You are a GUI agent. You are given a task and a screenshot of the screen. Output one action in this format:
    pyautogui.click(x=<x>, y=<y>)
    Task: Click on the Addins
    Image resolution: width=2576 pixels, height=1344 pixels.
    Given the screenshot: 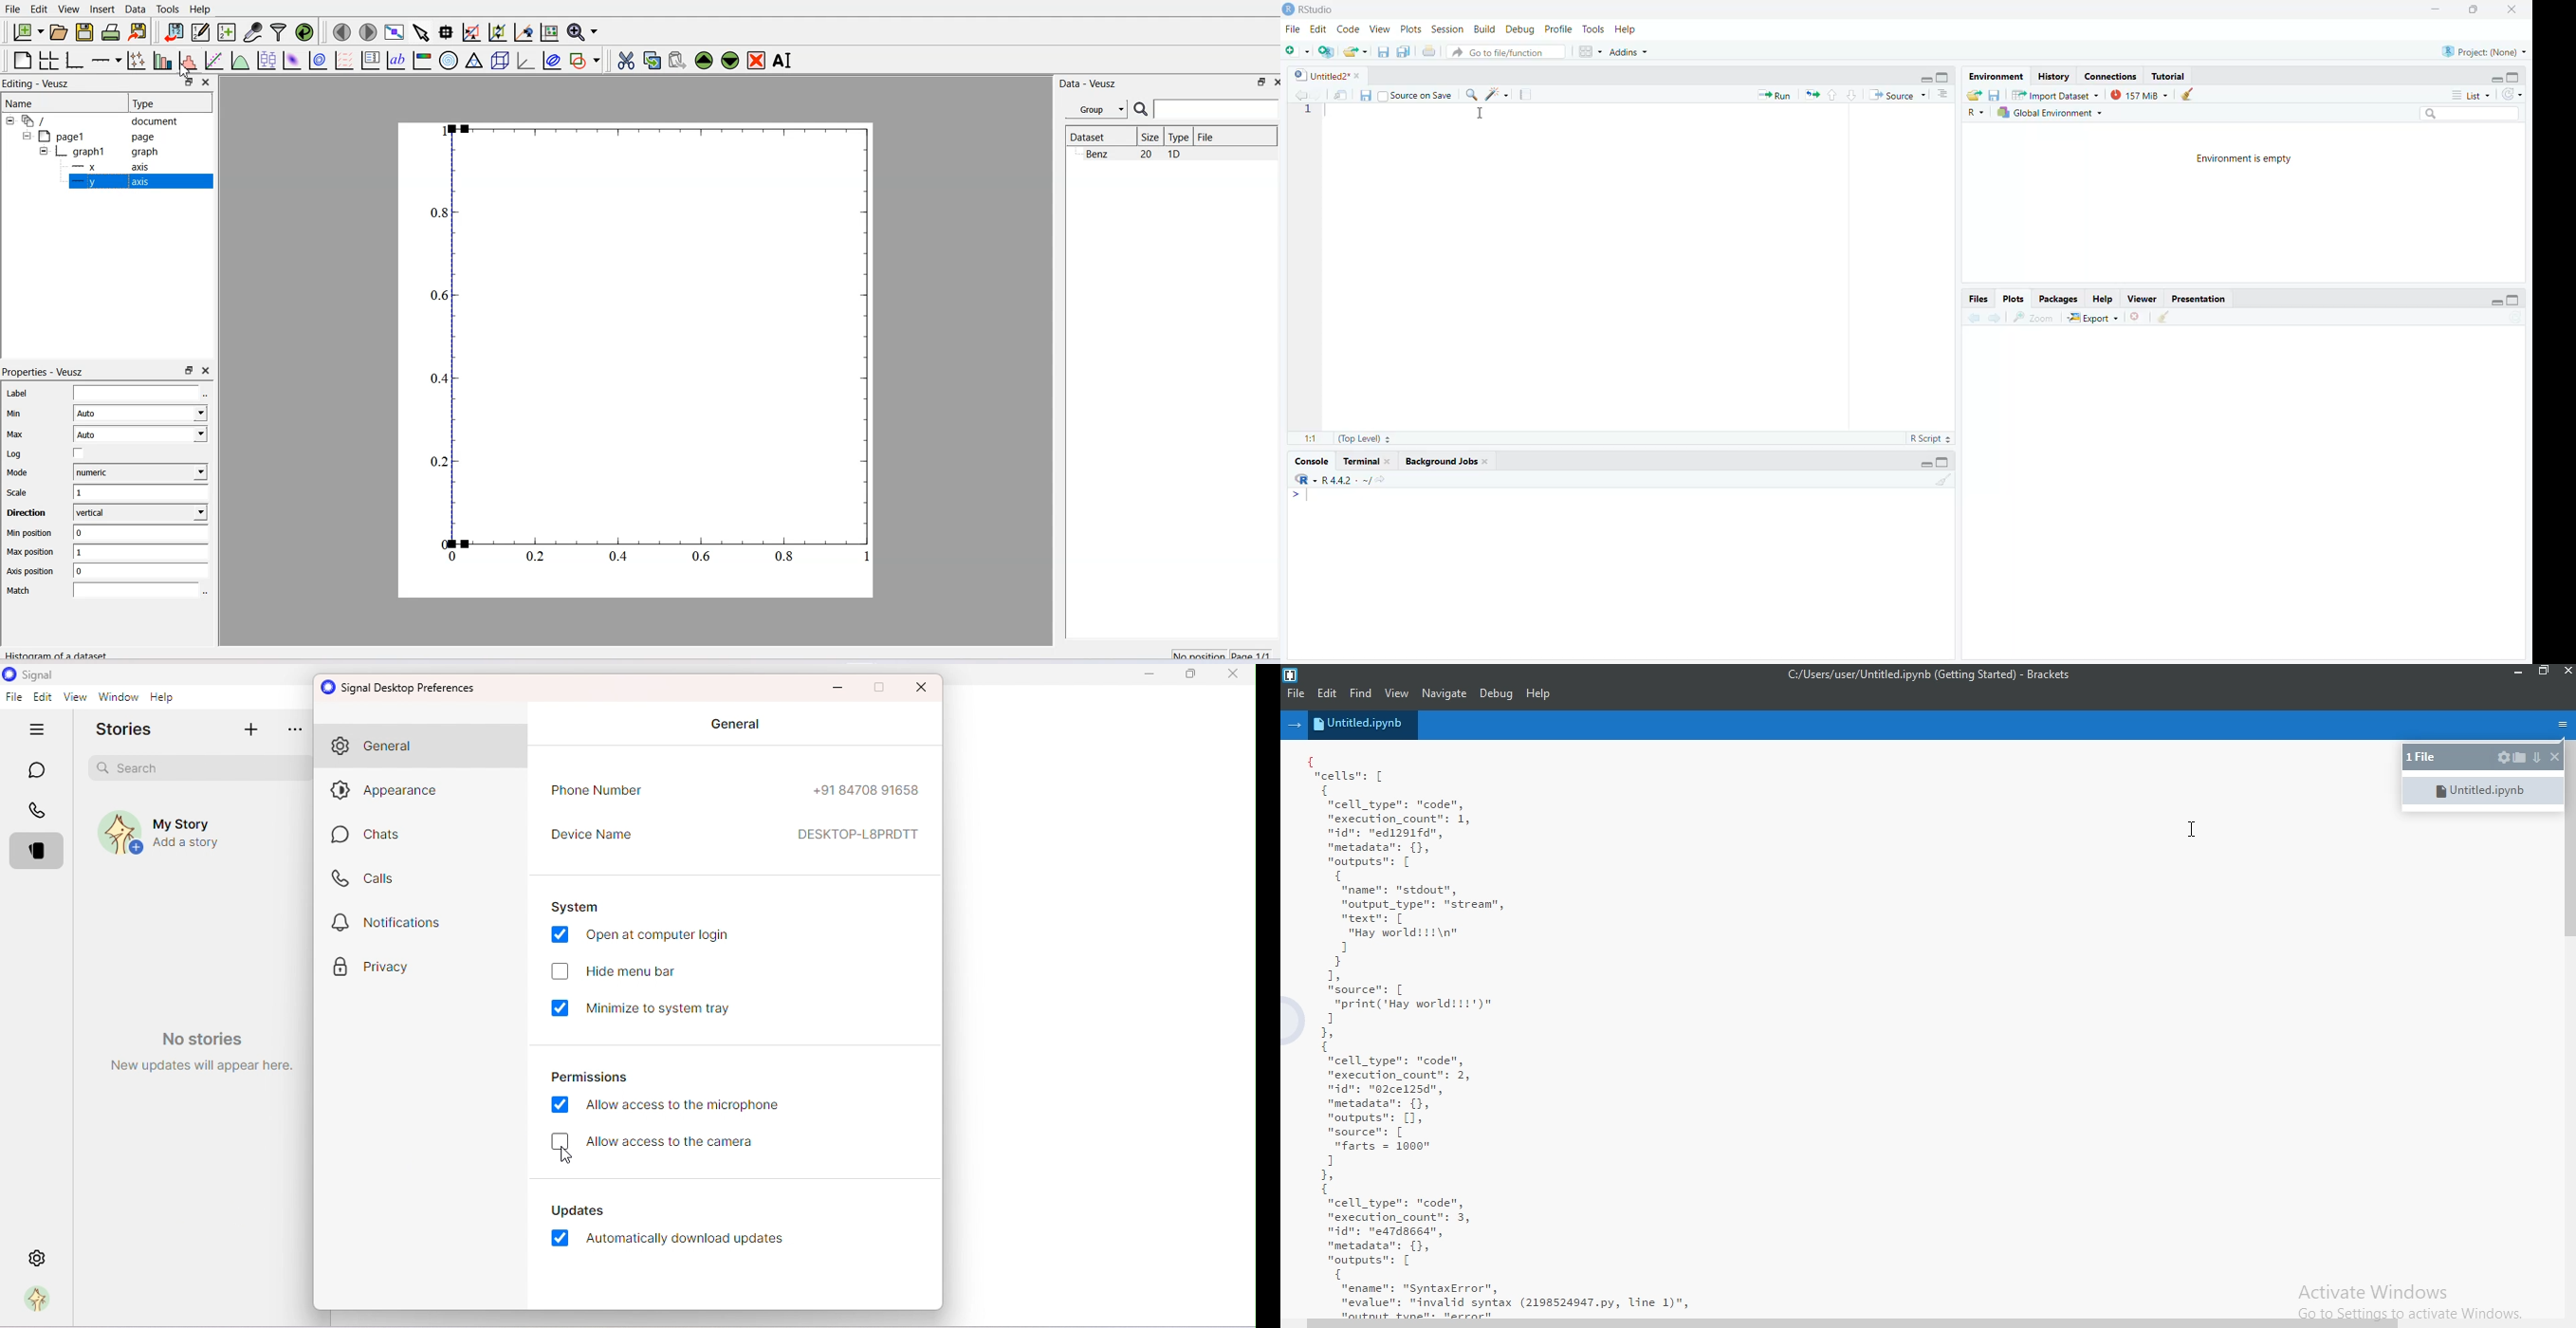 What is the action you would take?
    pyautogui.click(x=1626, y=50)
    